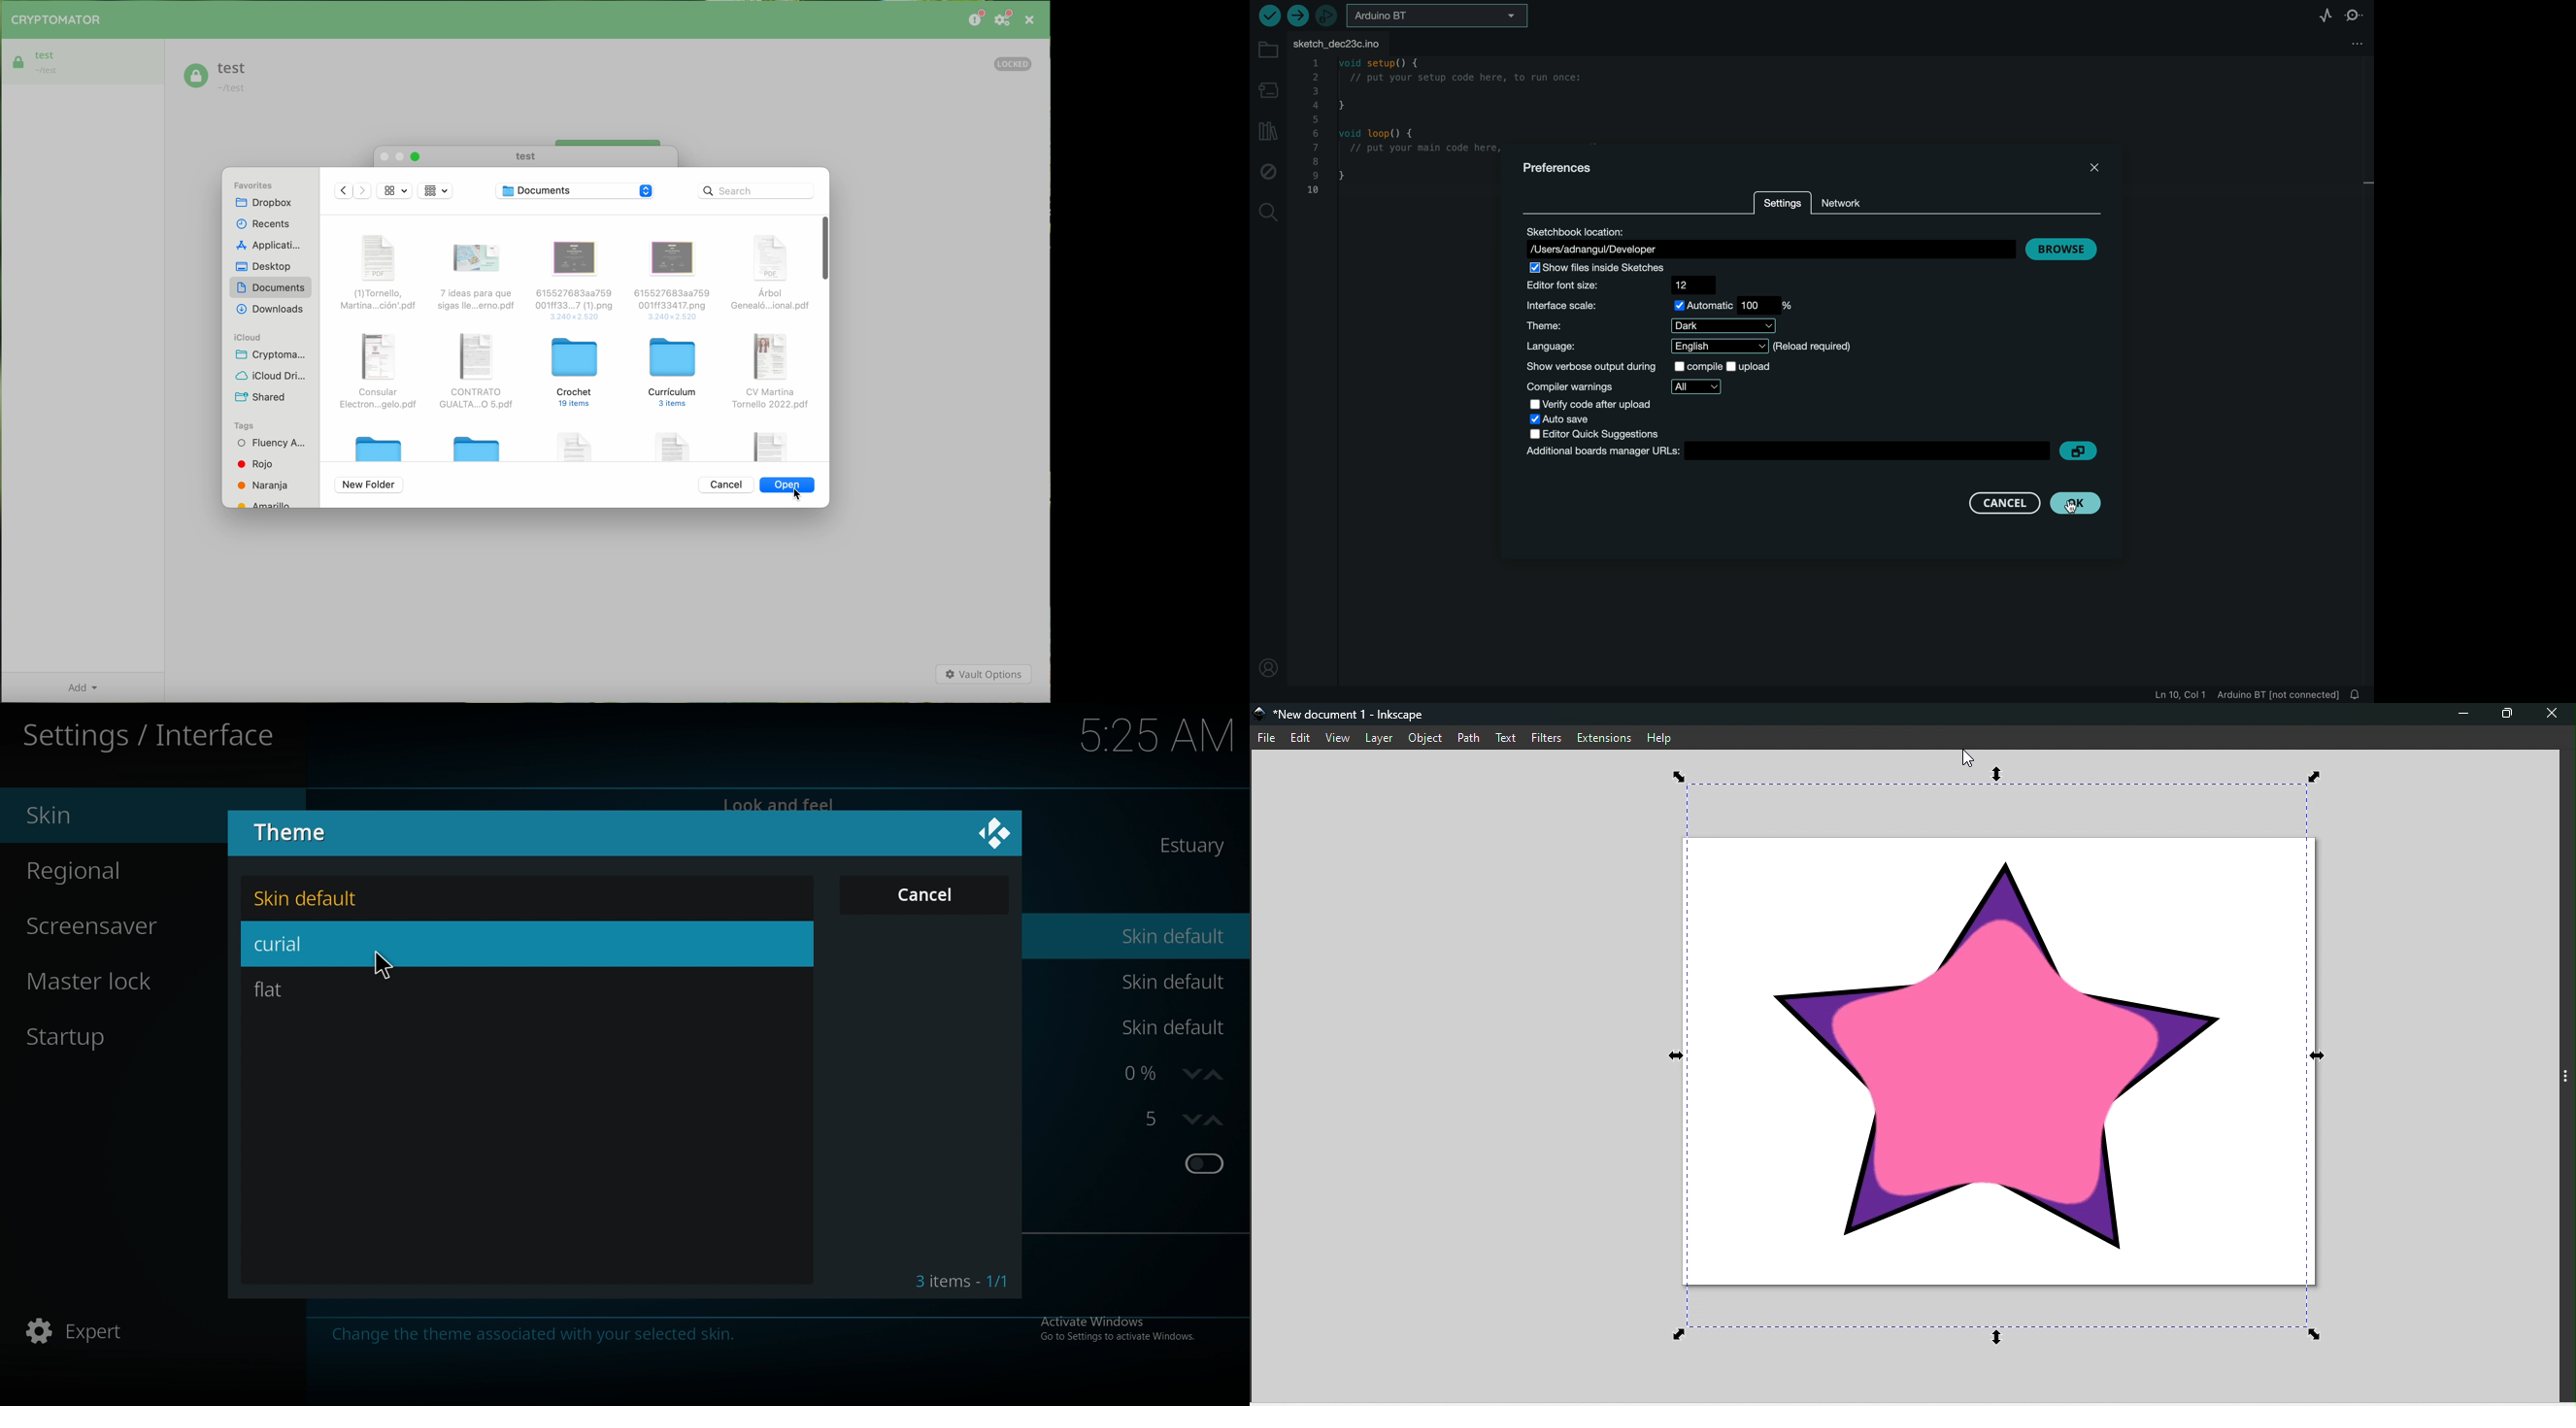 Image resolution: width=2576 pixels, height=1428 pixels. Describe the element at coordinates (103, 1332) in the screenshot. I see `expert` at that location.